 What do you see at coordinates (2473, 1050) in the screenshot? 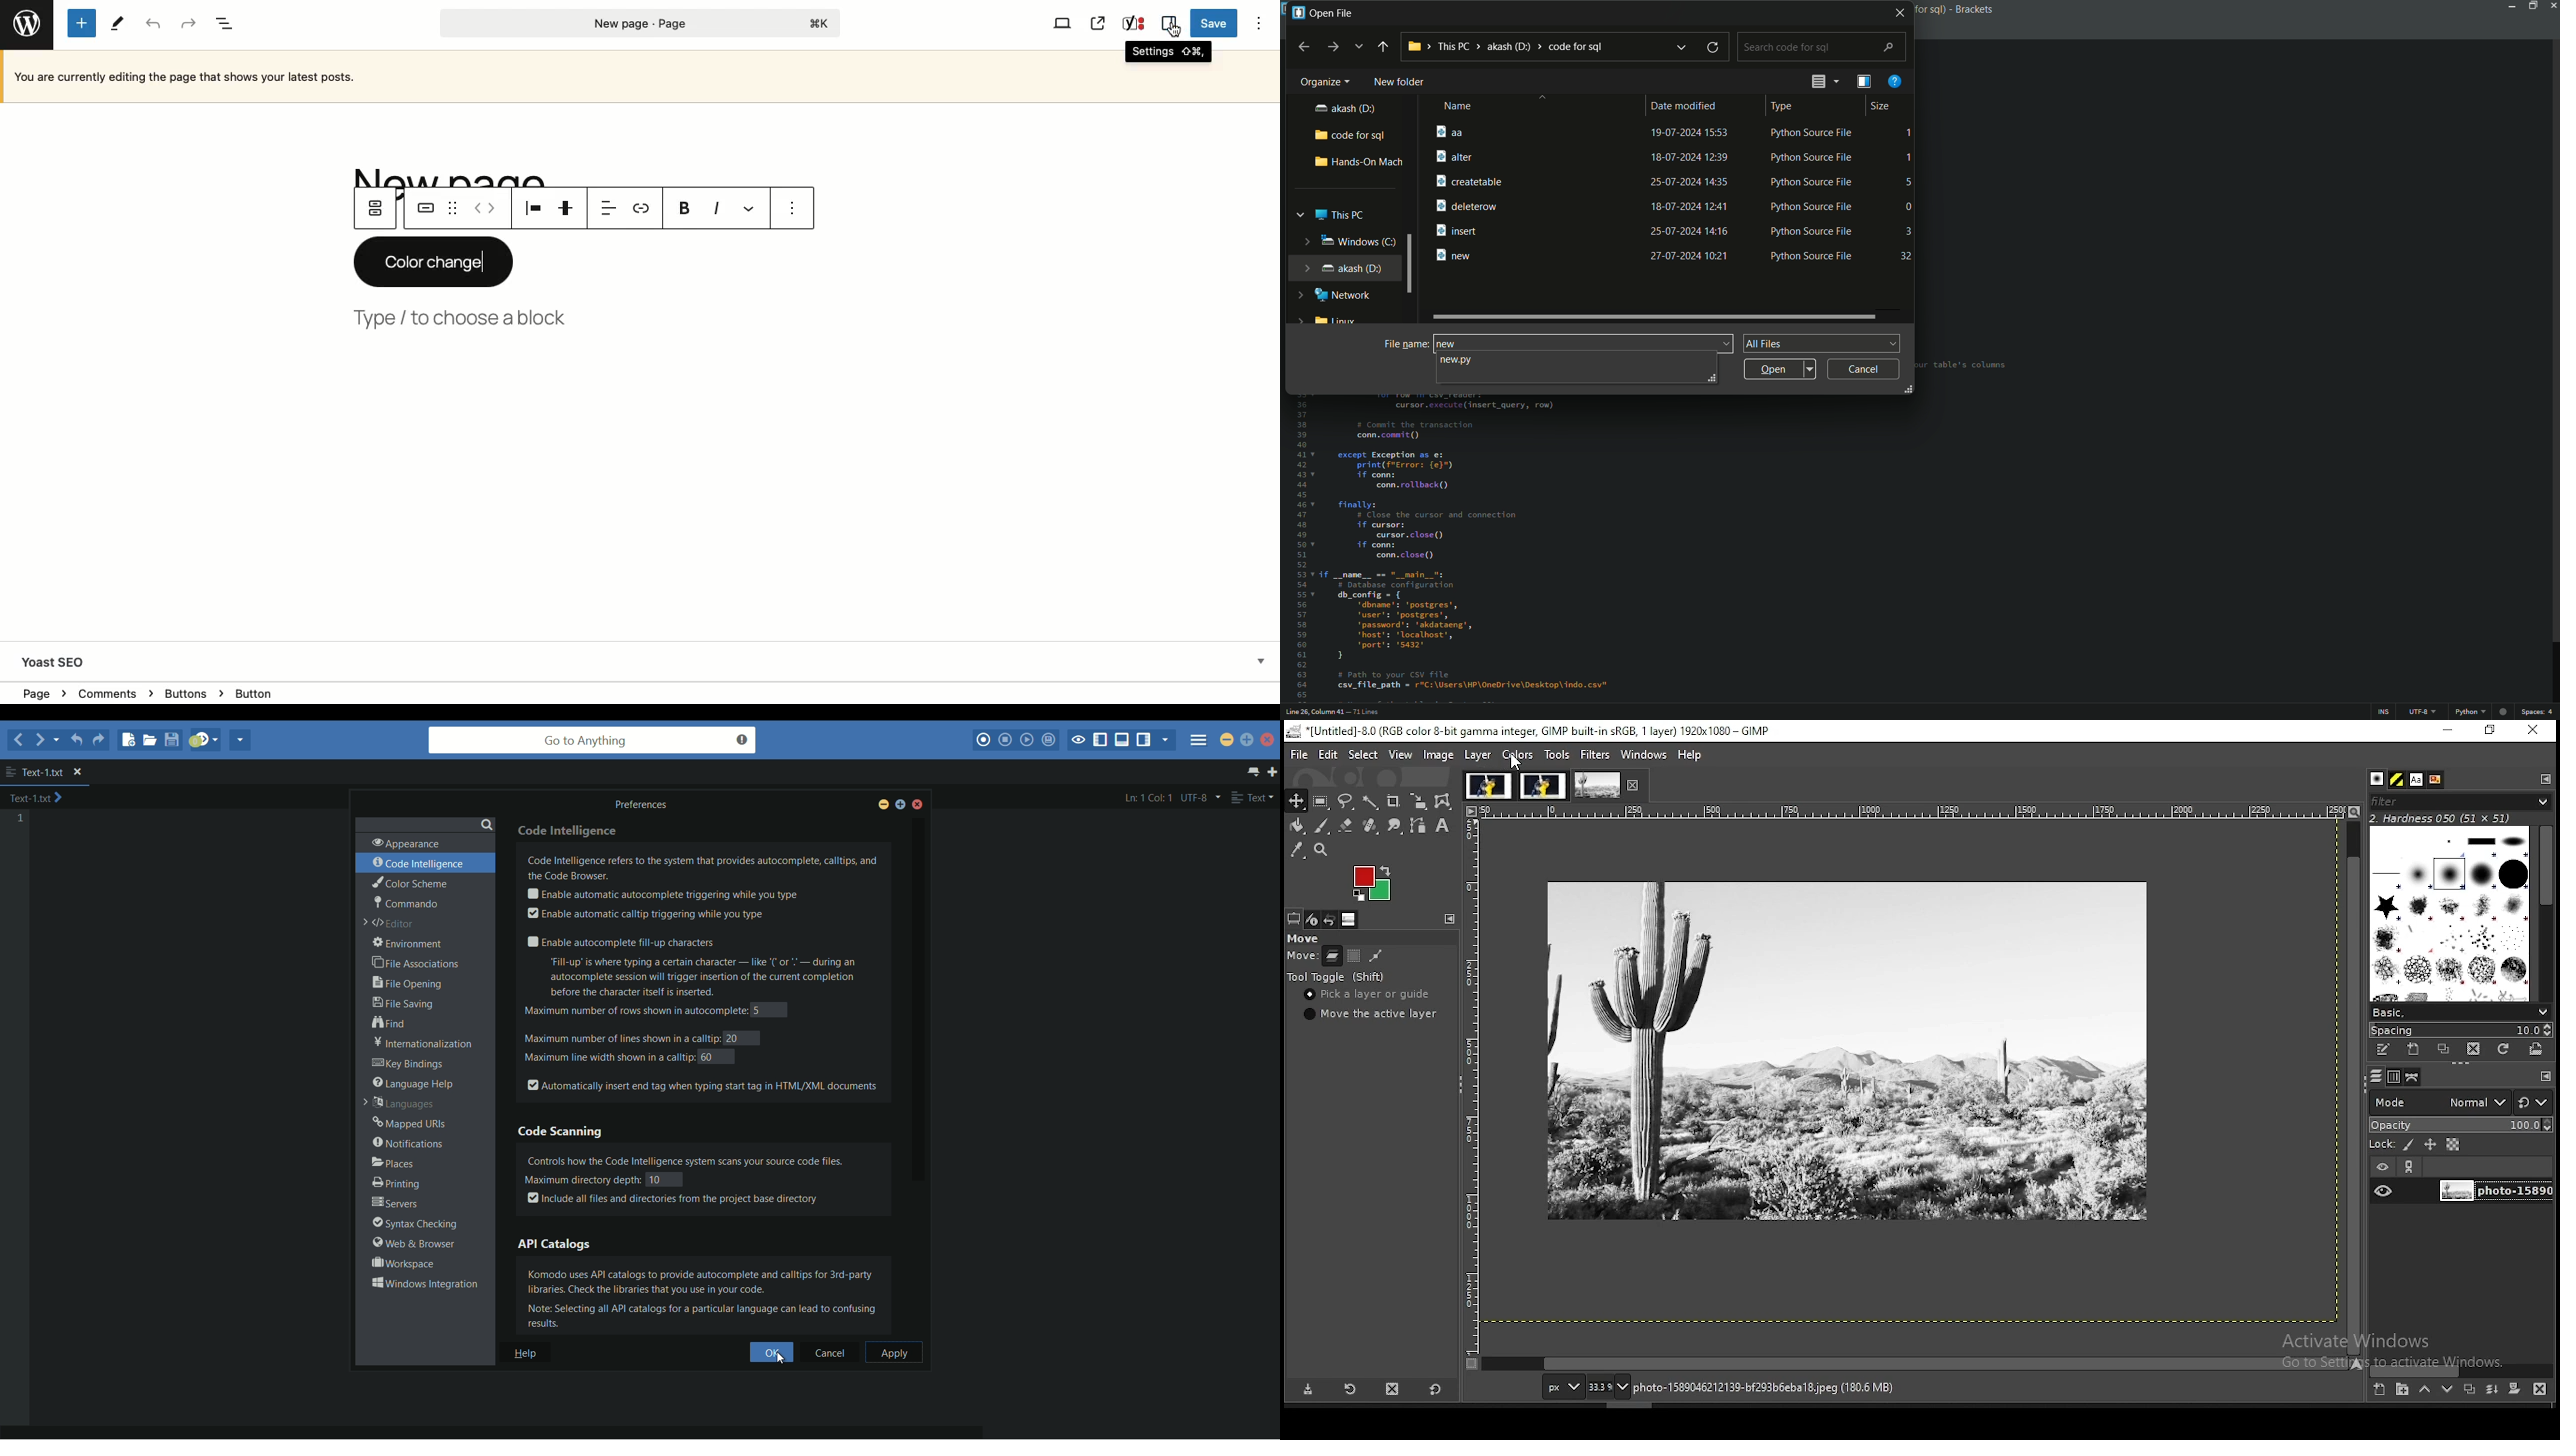
I see `delete brush` at bounding box center [2473, 1050].